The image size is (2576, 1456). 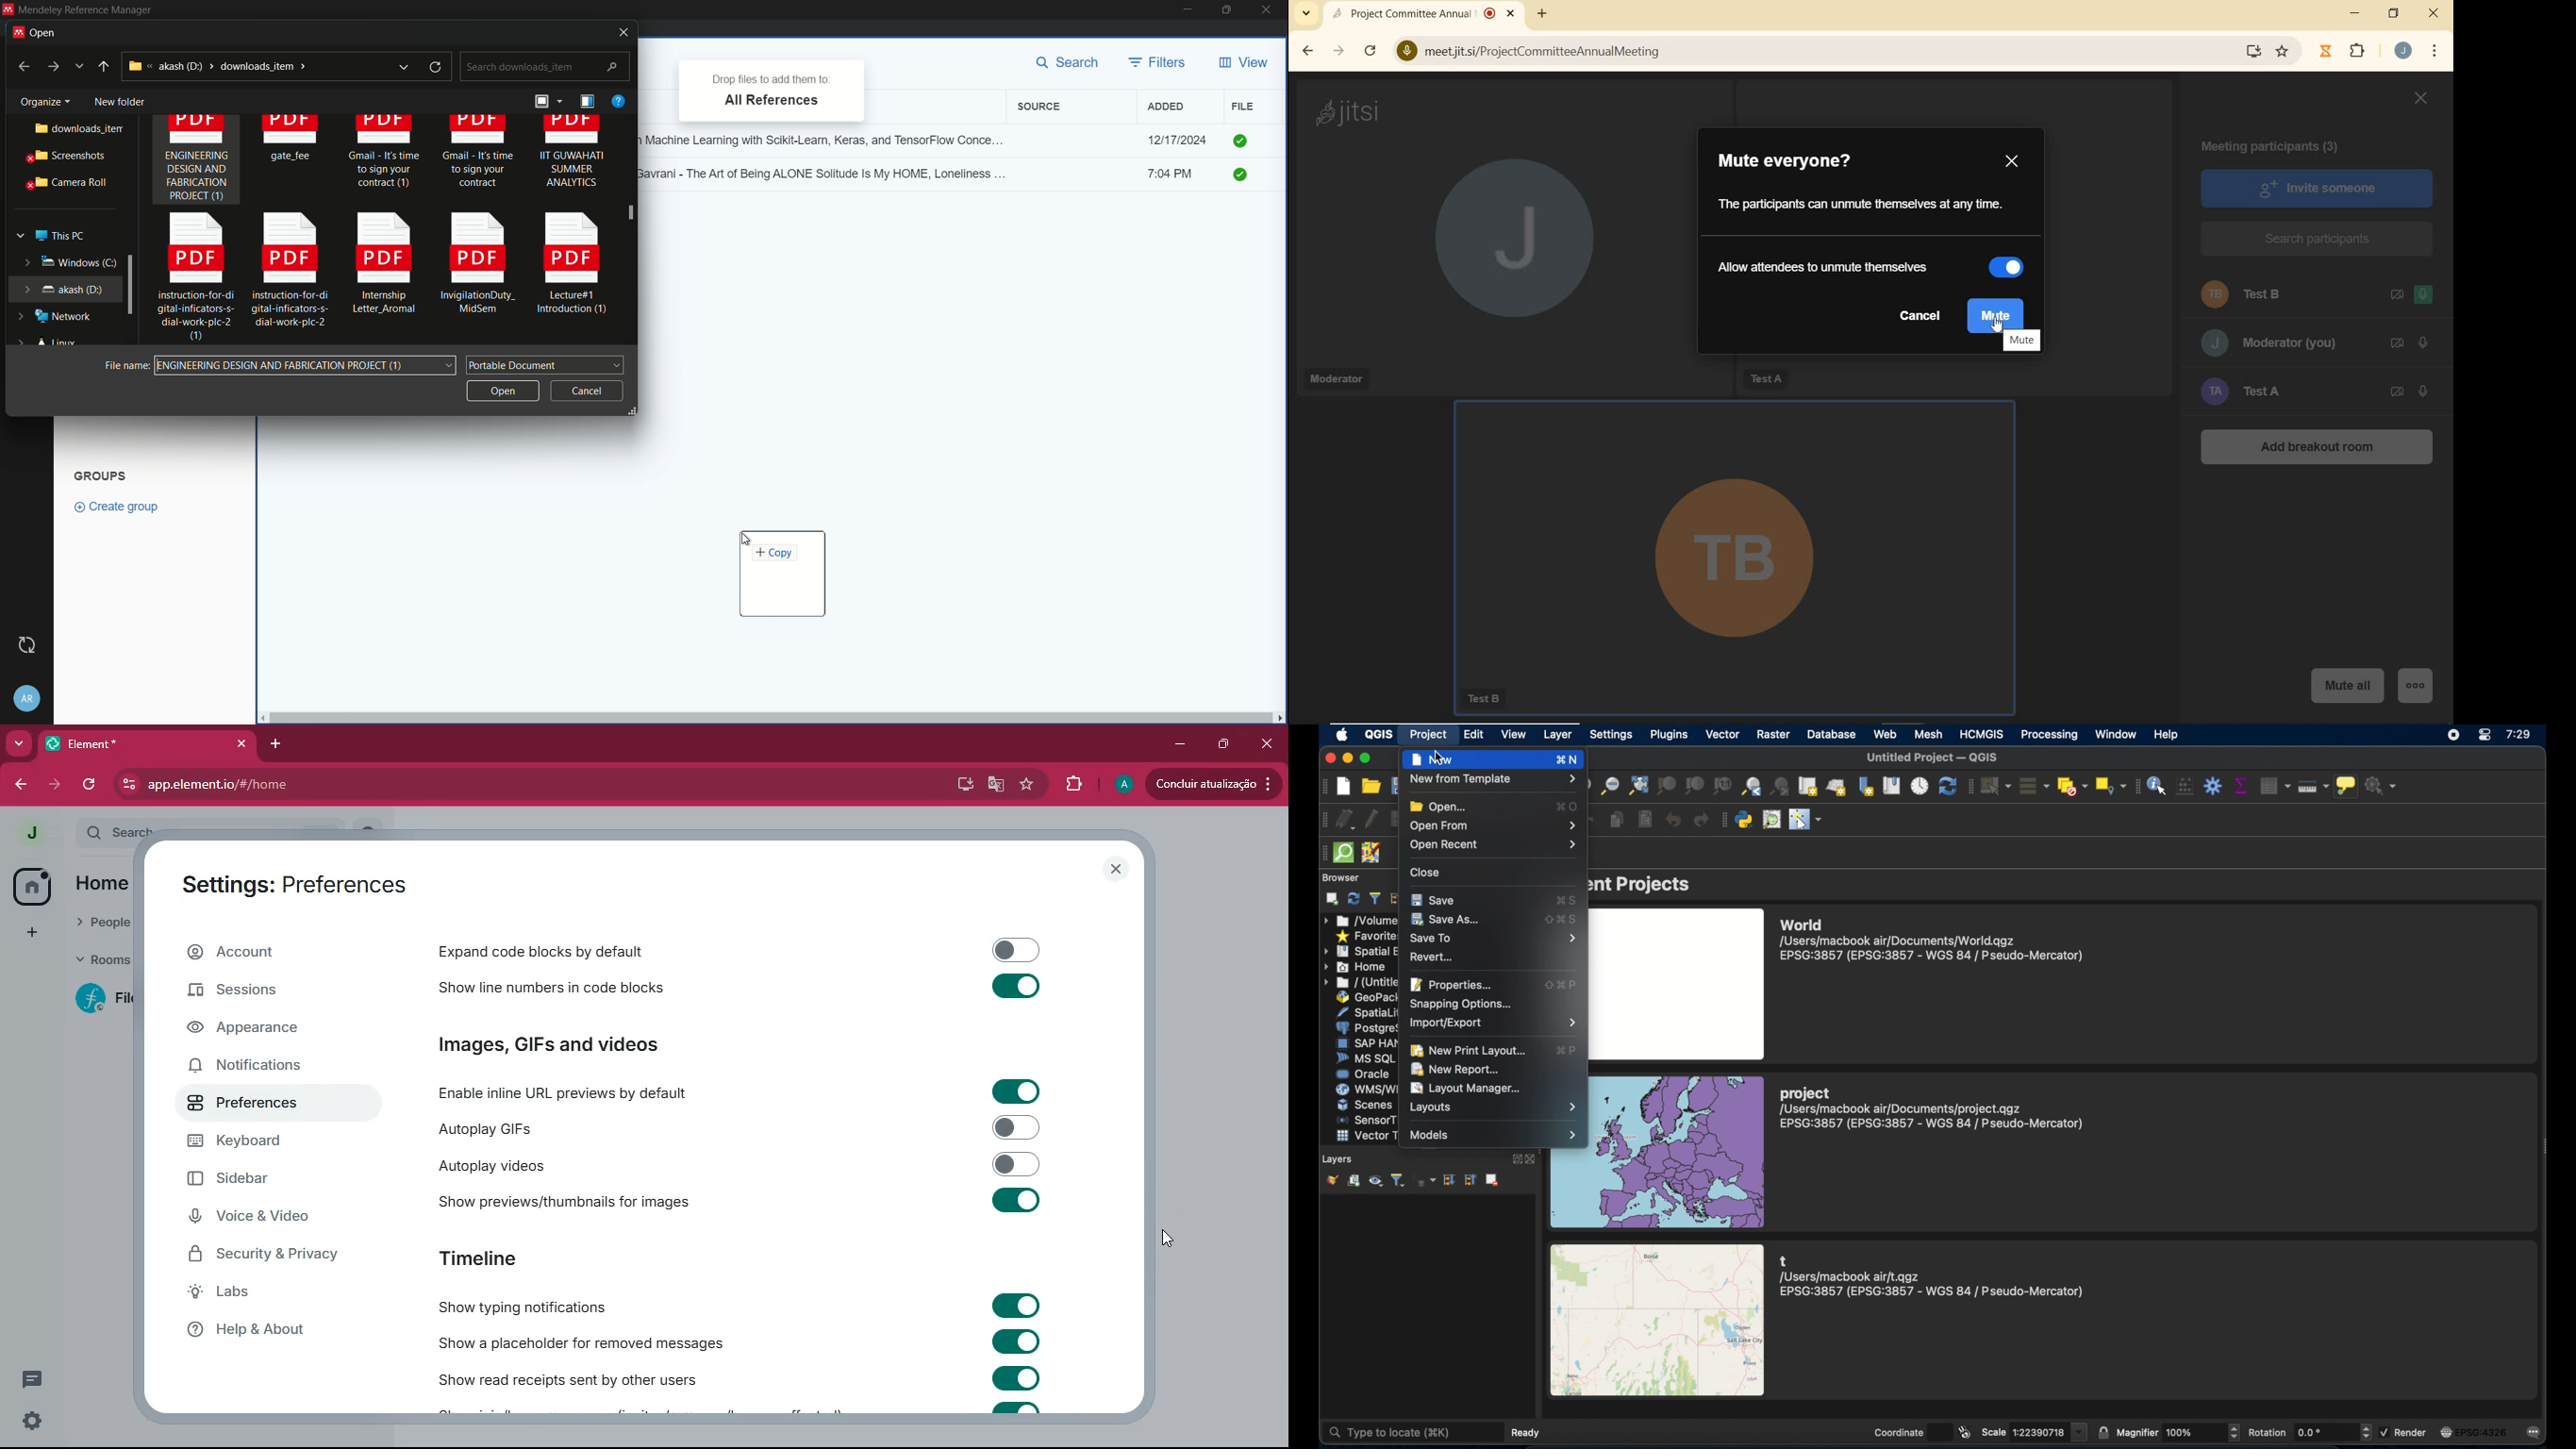 What do you see at coordinates (478, 1256) in the screenshot?
I see `timeline` at bounding box center [478, 1256].